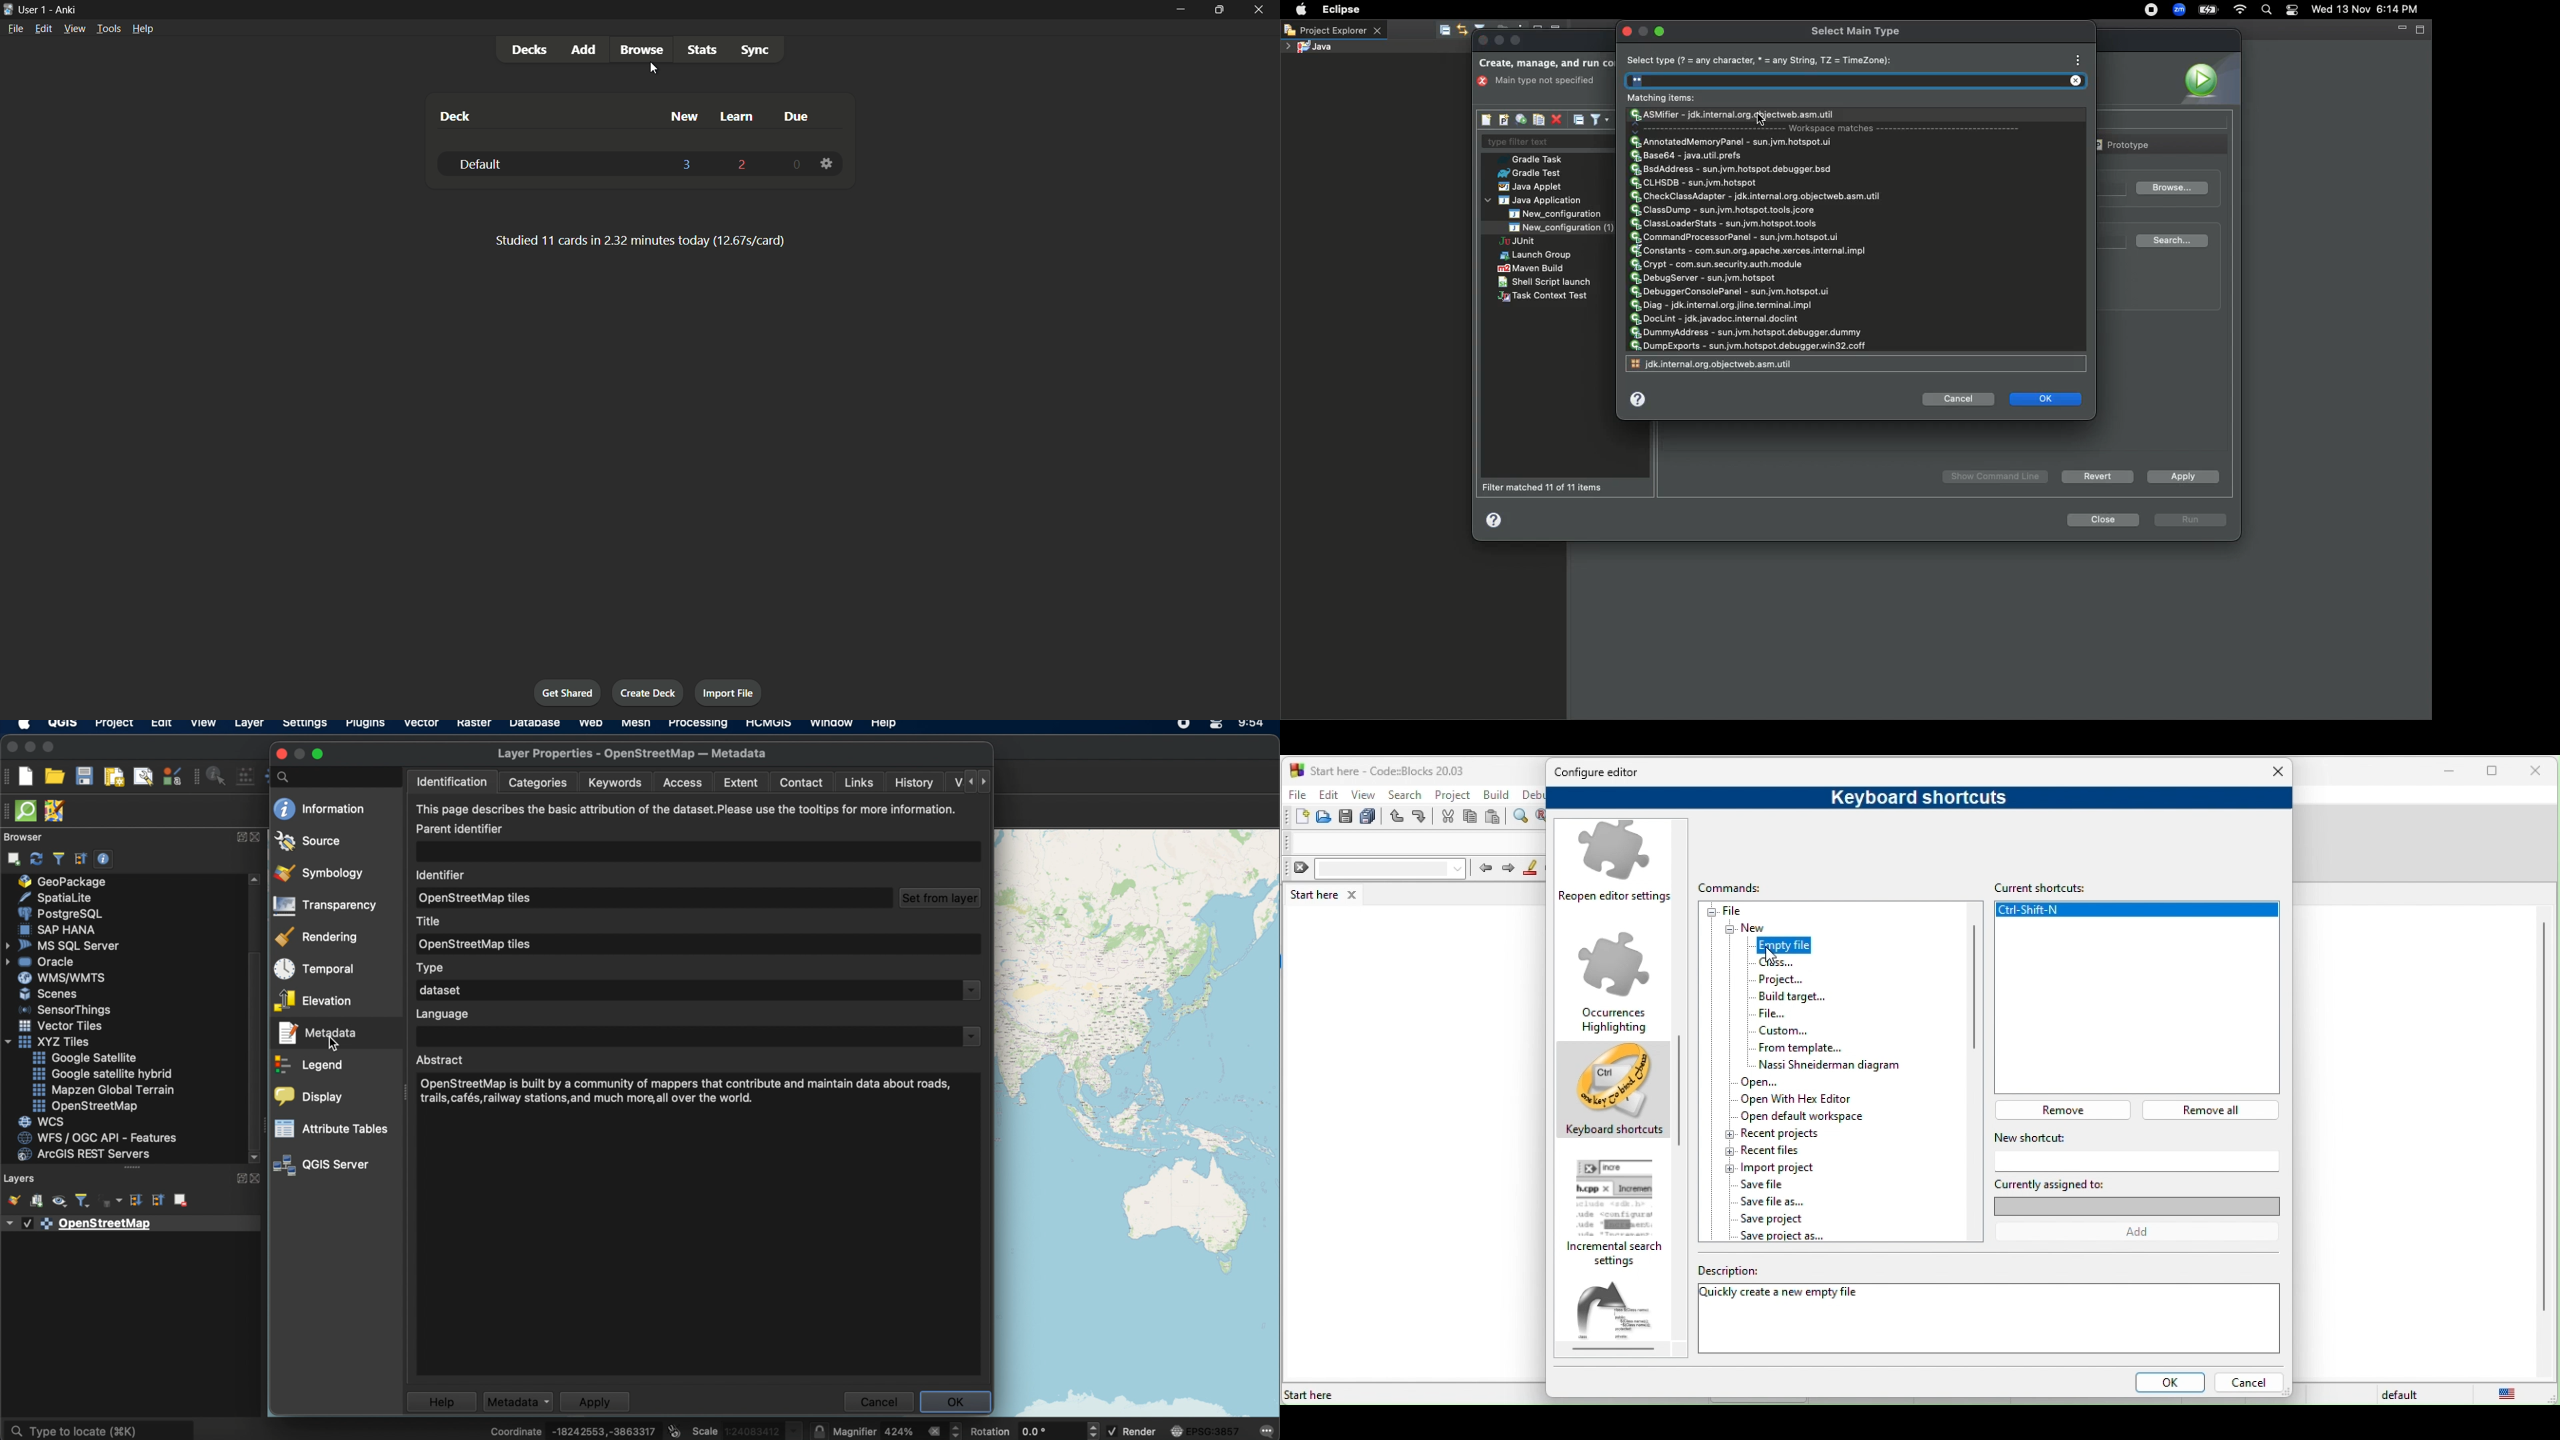 The image size is (2576, 1456). I want to click on history, so click(915, 781).